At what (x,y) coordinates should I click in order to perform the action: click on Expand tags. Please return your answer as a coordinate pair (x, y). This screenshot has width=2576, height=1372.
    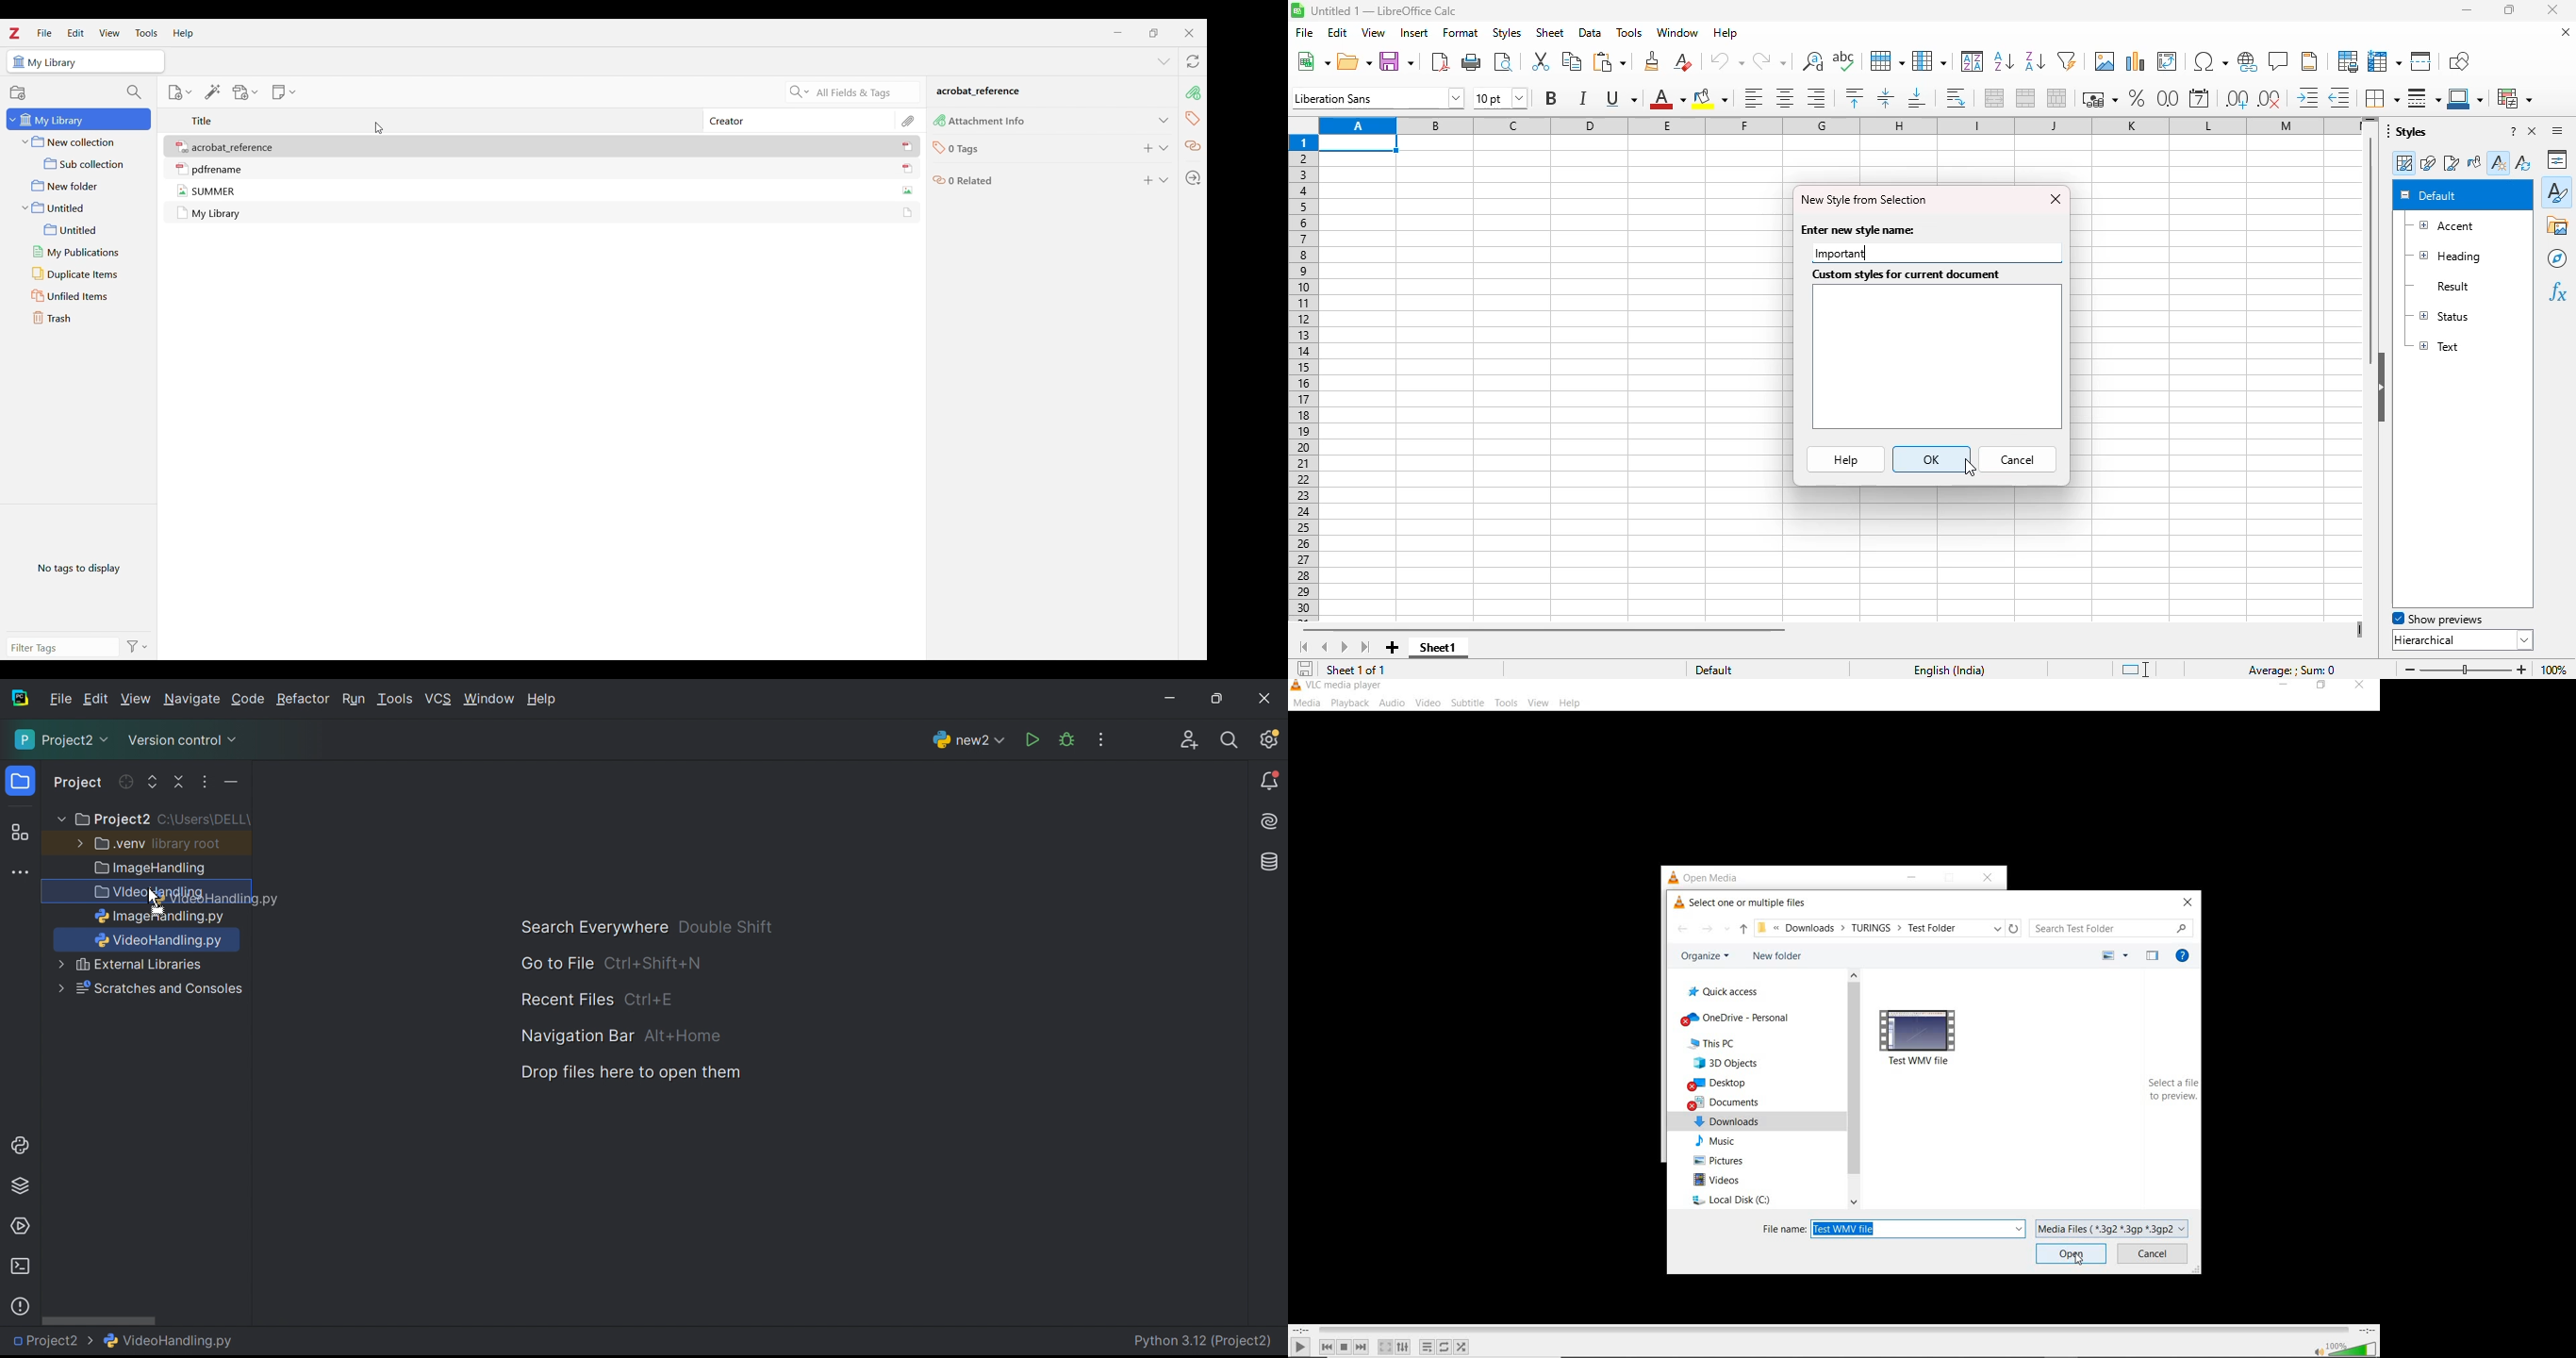
    Looking at the image, I should click on (1164, 148).